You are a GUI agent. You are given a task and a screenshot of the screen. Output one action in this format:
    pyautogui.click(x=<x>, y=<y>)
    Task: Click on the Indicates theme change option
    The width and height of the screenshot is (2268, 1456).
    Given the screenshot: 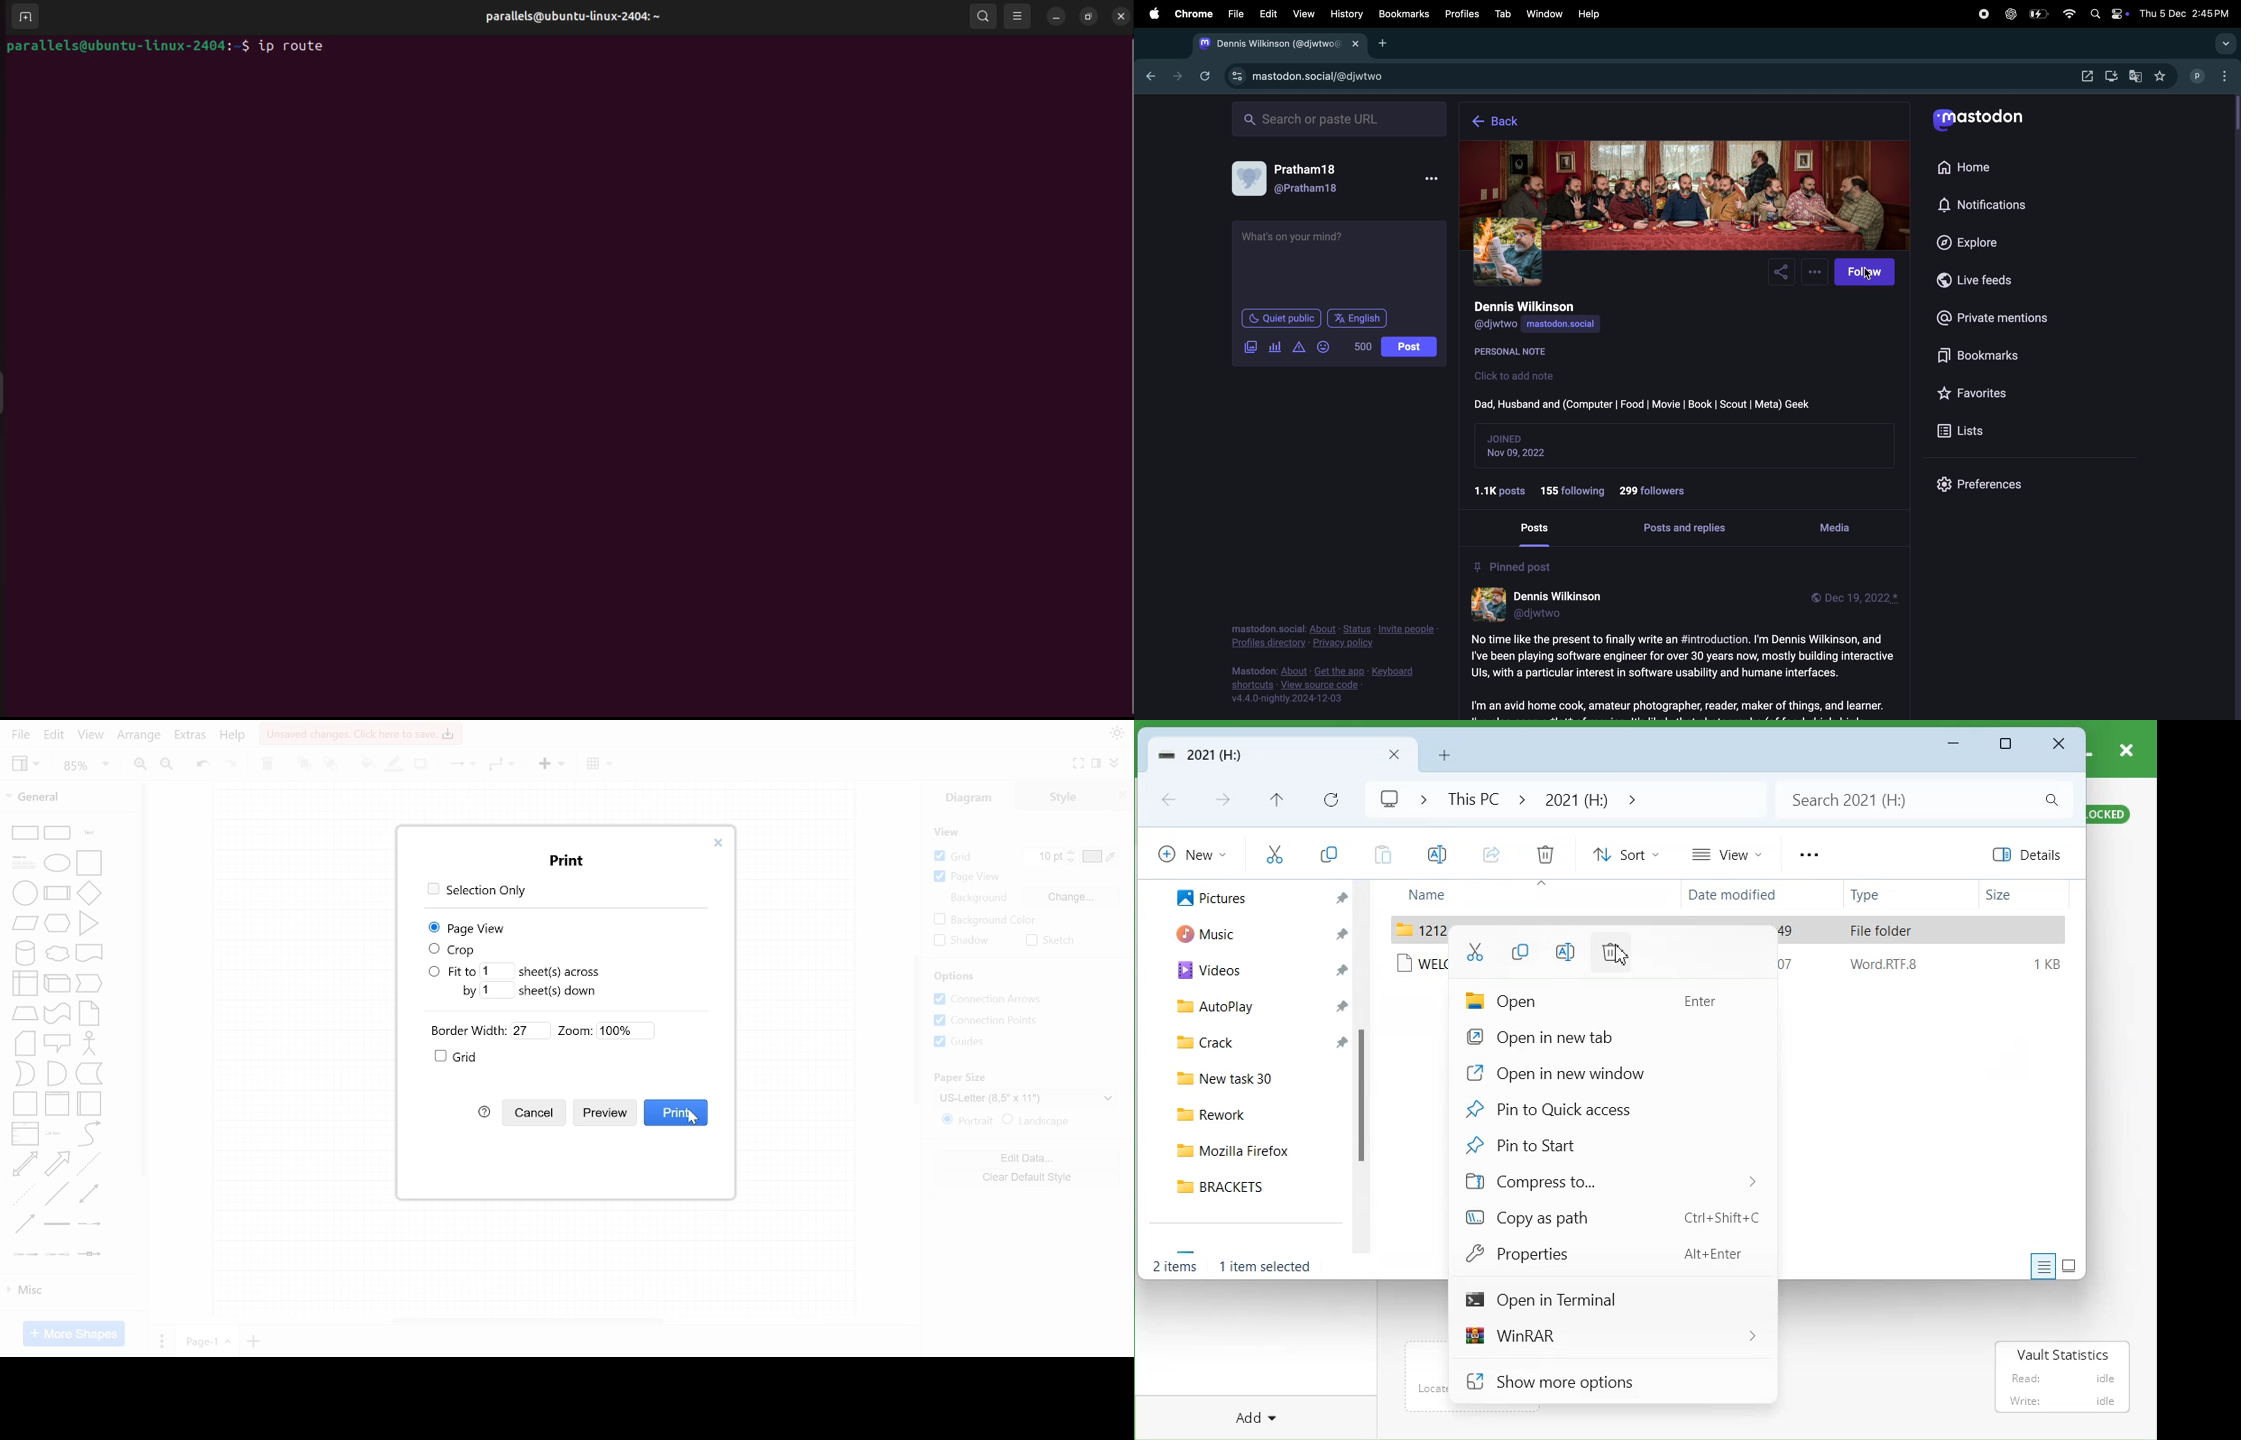 What is the action you would take?
    pyautogui.click(x=1117, y=732)
    